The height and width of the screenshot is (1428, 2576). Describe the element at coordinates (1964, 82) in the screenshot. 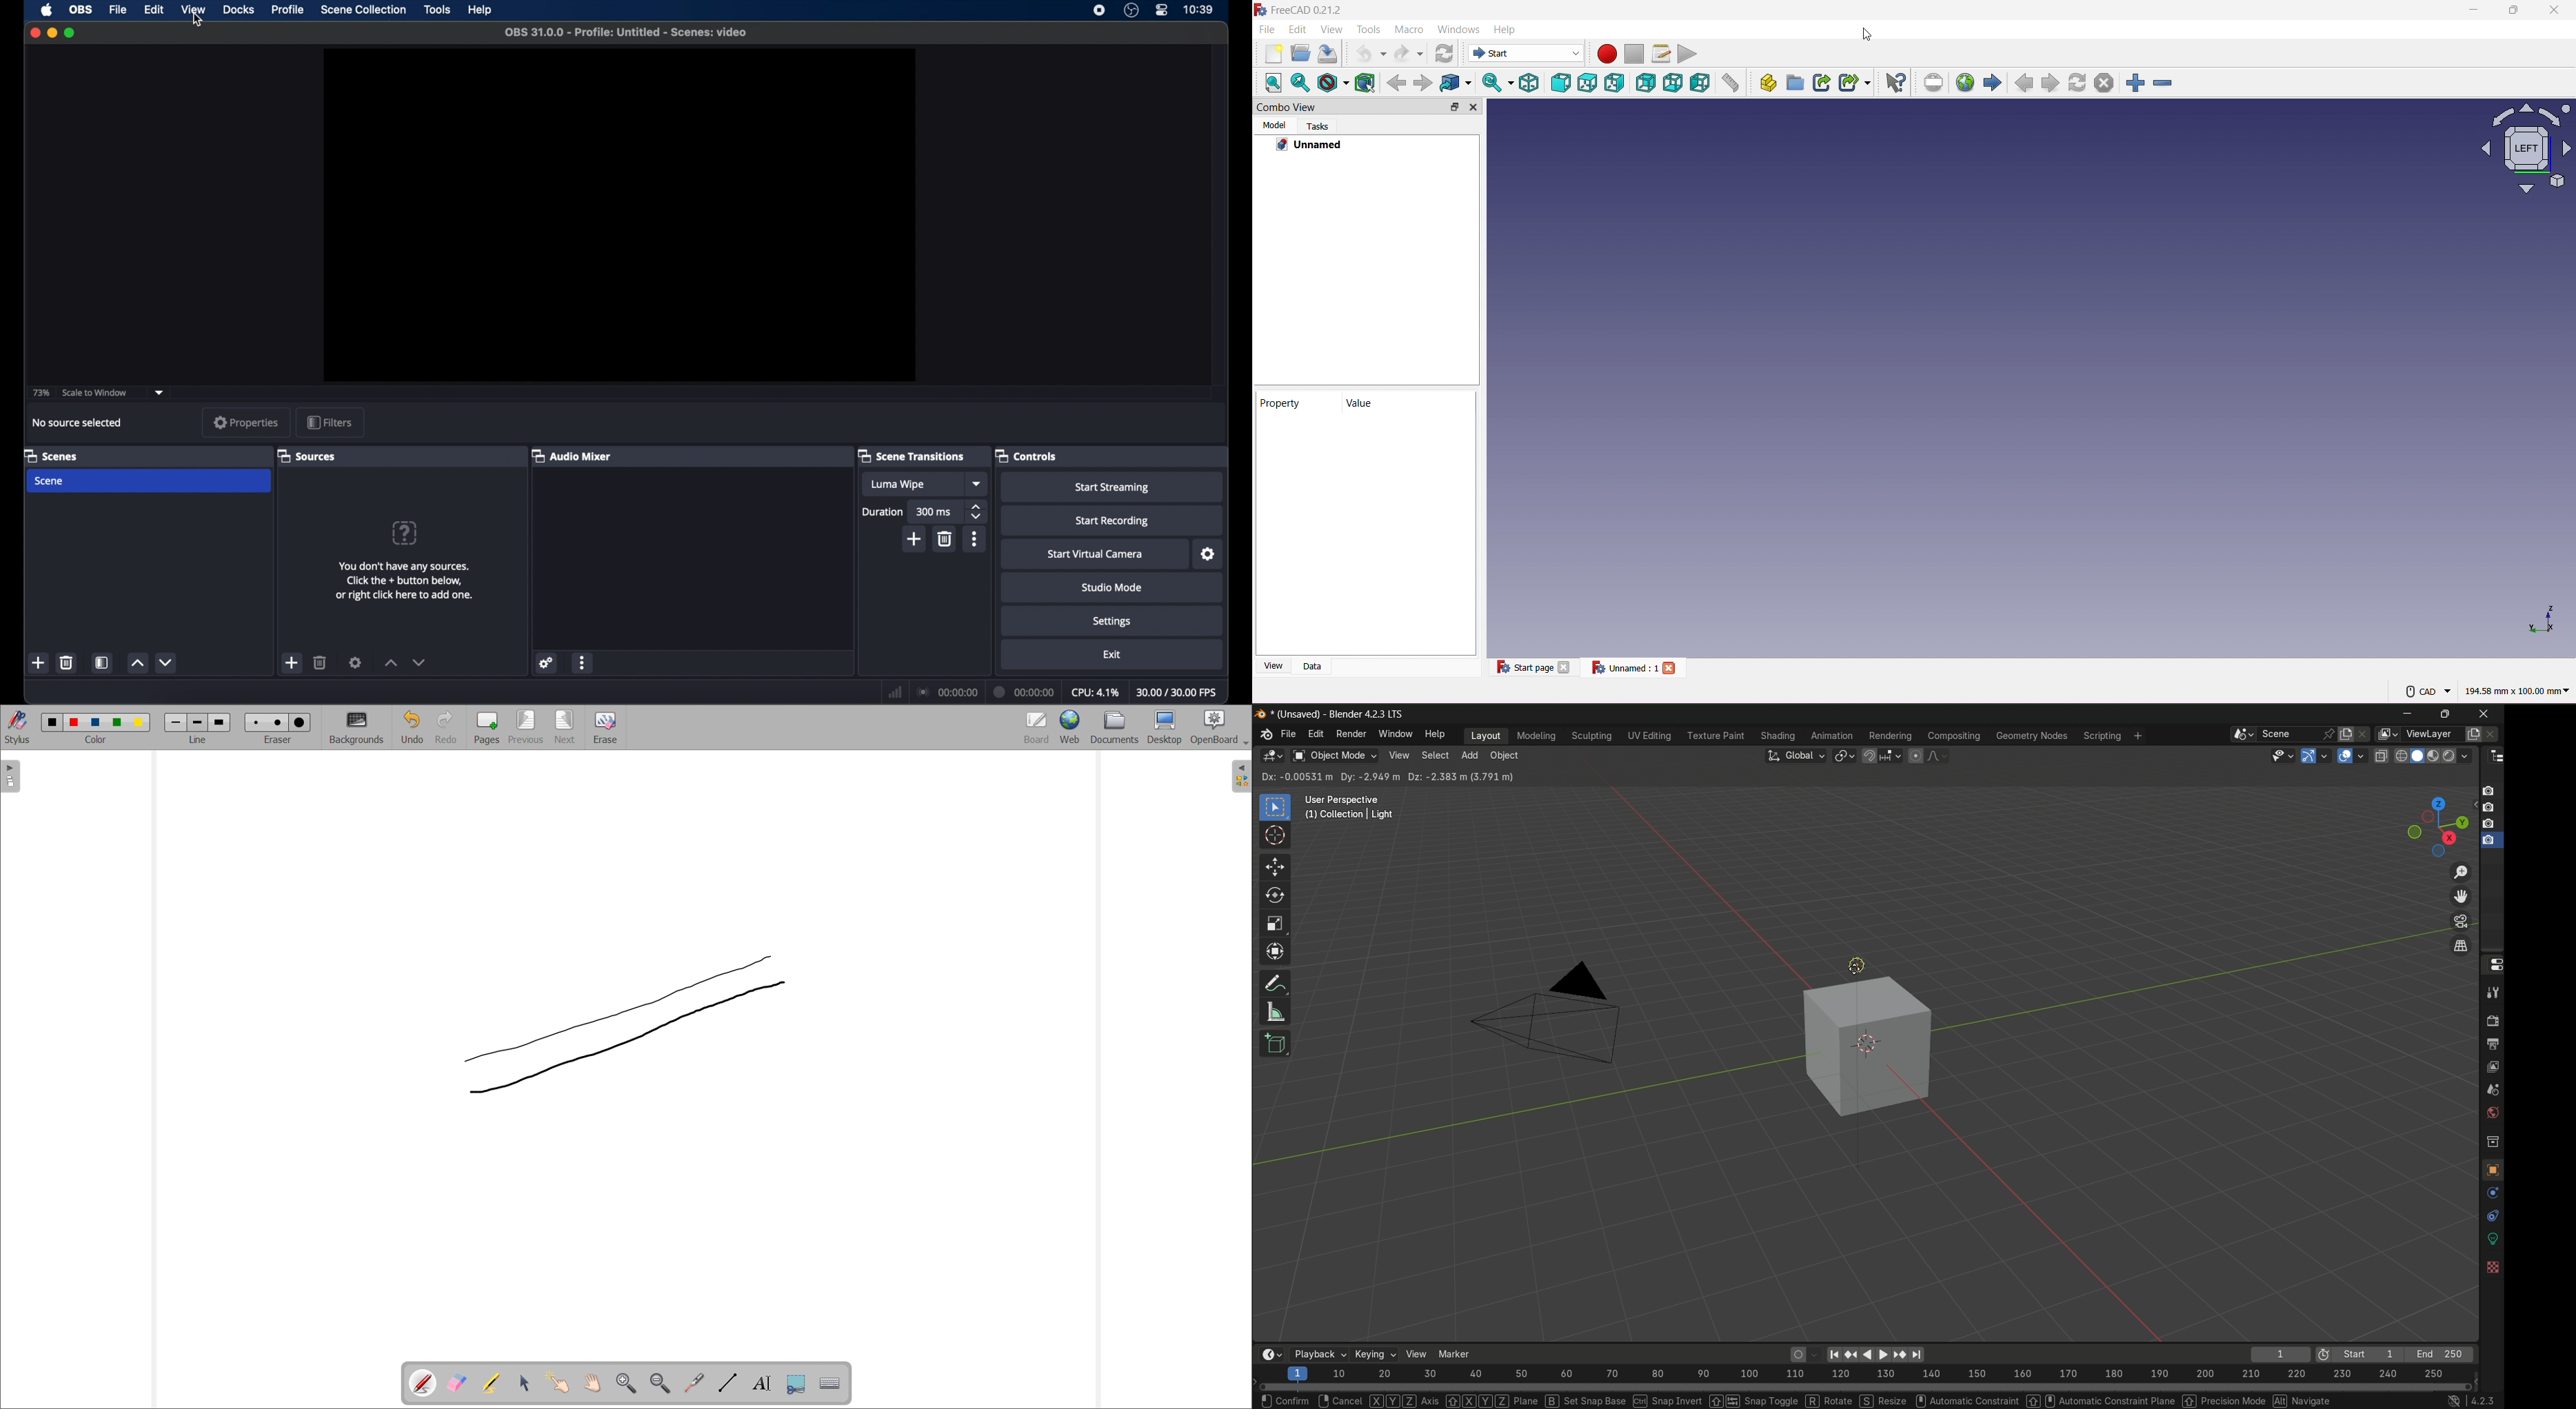

I see `Go to Start Page` at that location.